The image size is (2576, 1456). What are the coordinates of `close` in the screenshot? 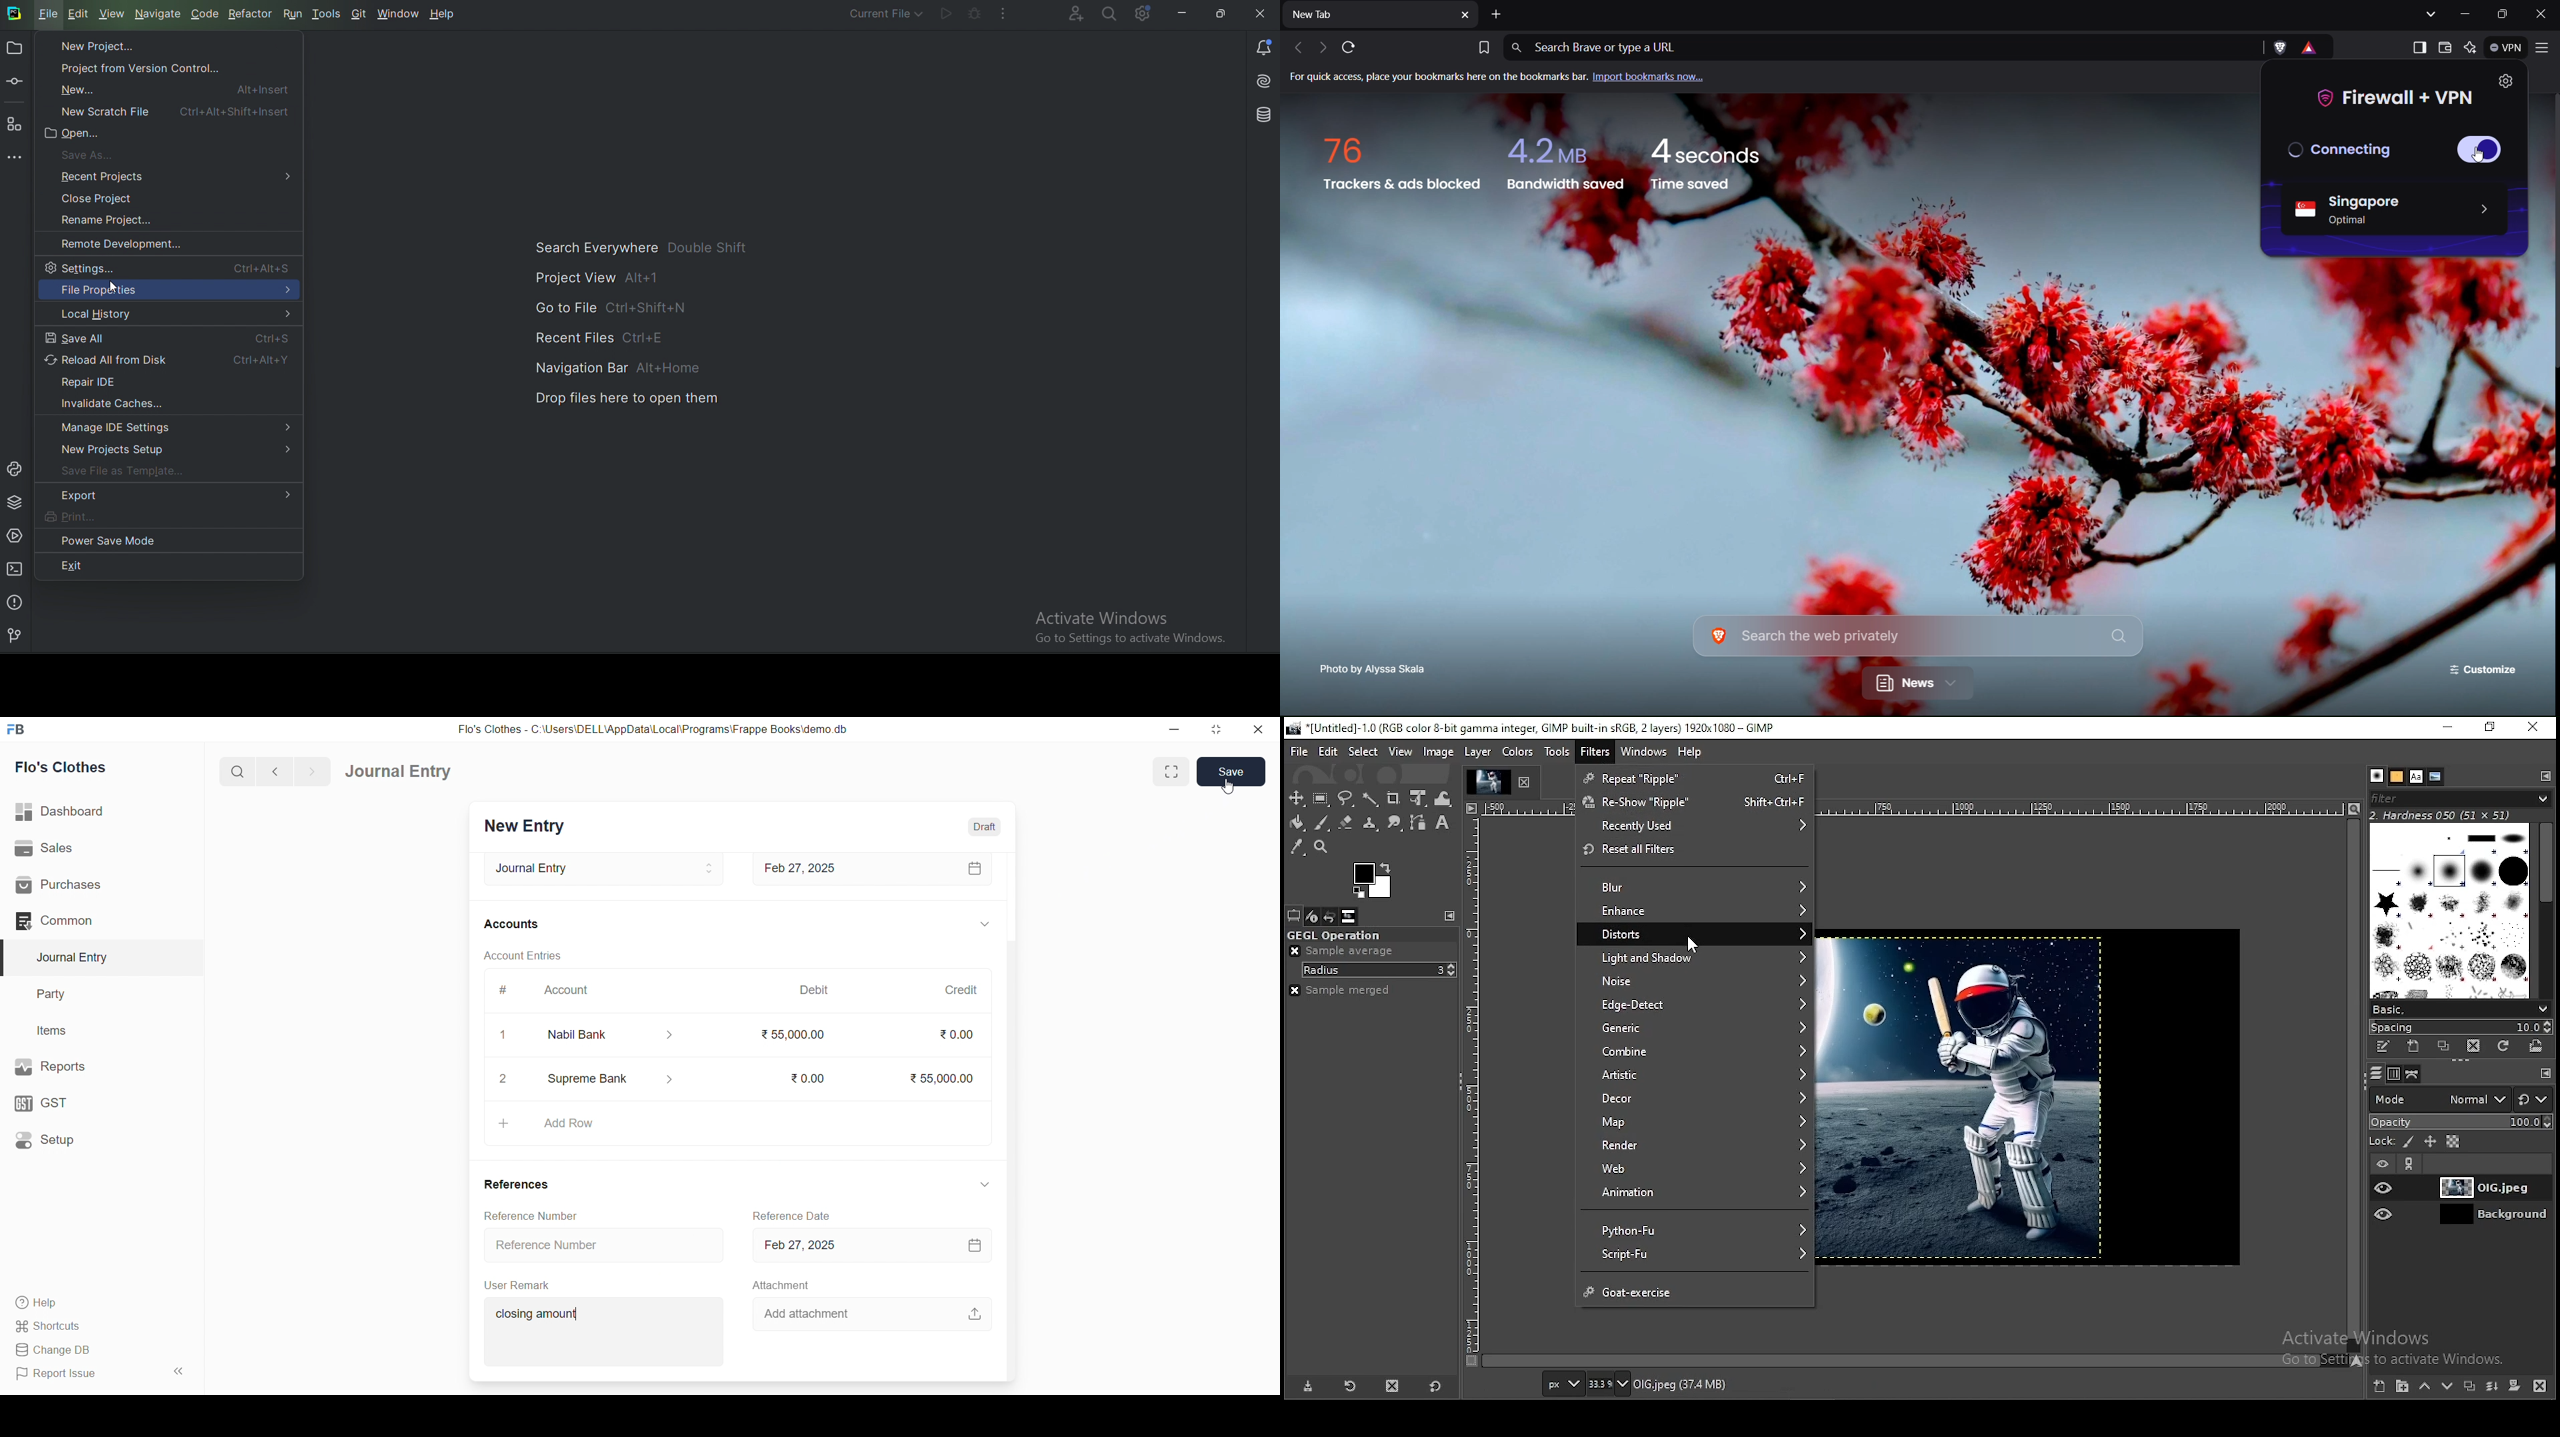 It's located at (1259, 729).